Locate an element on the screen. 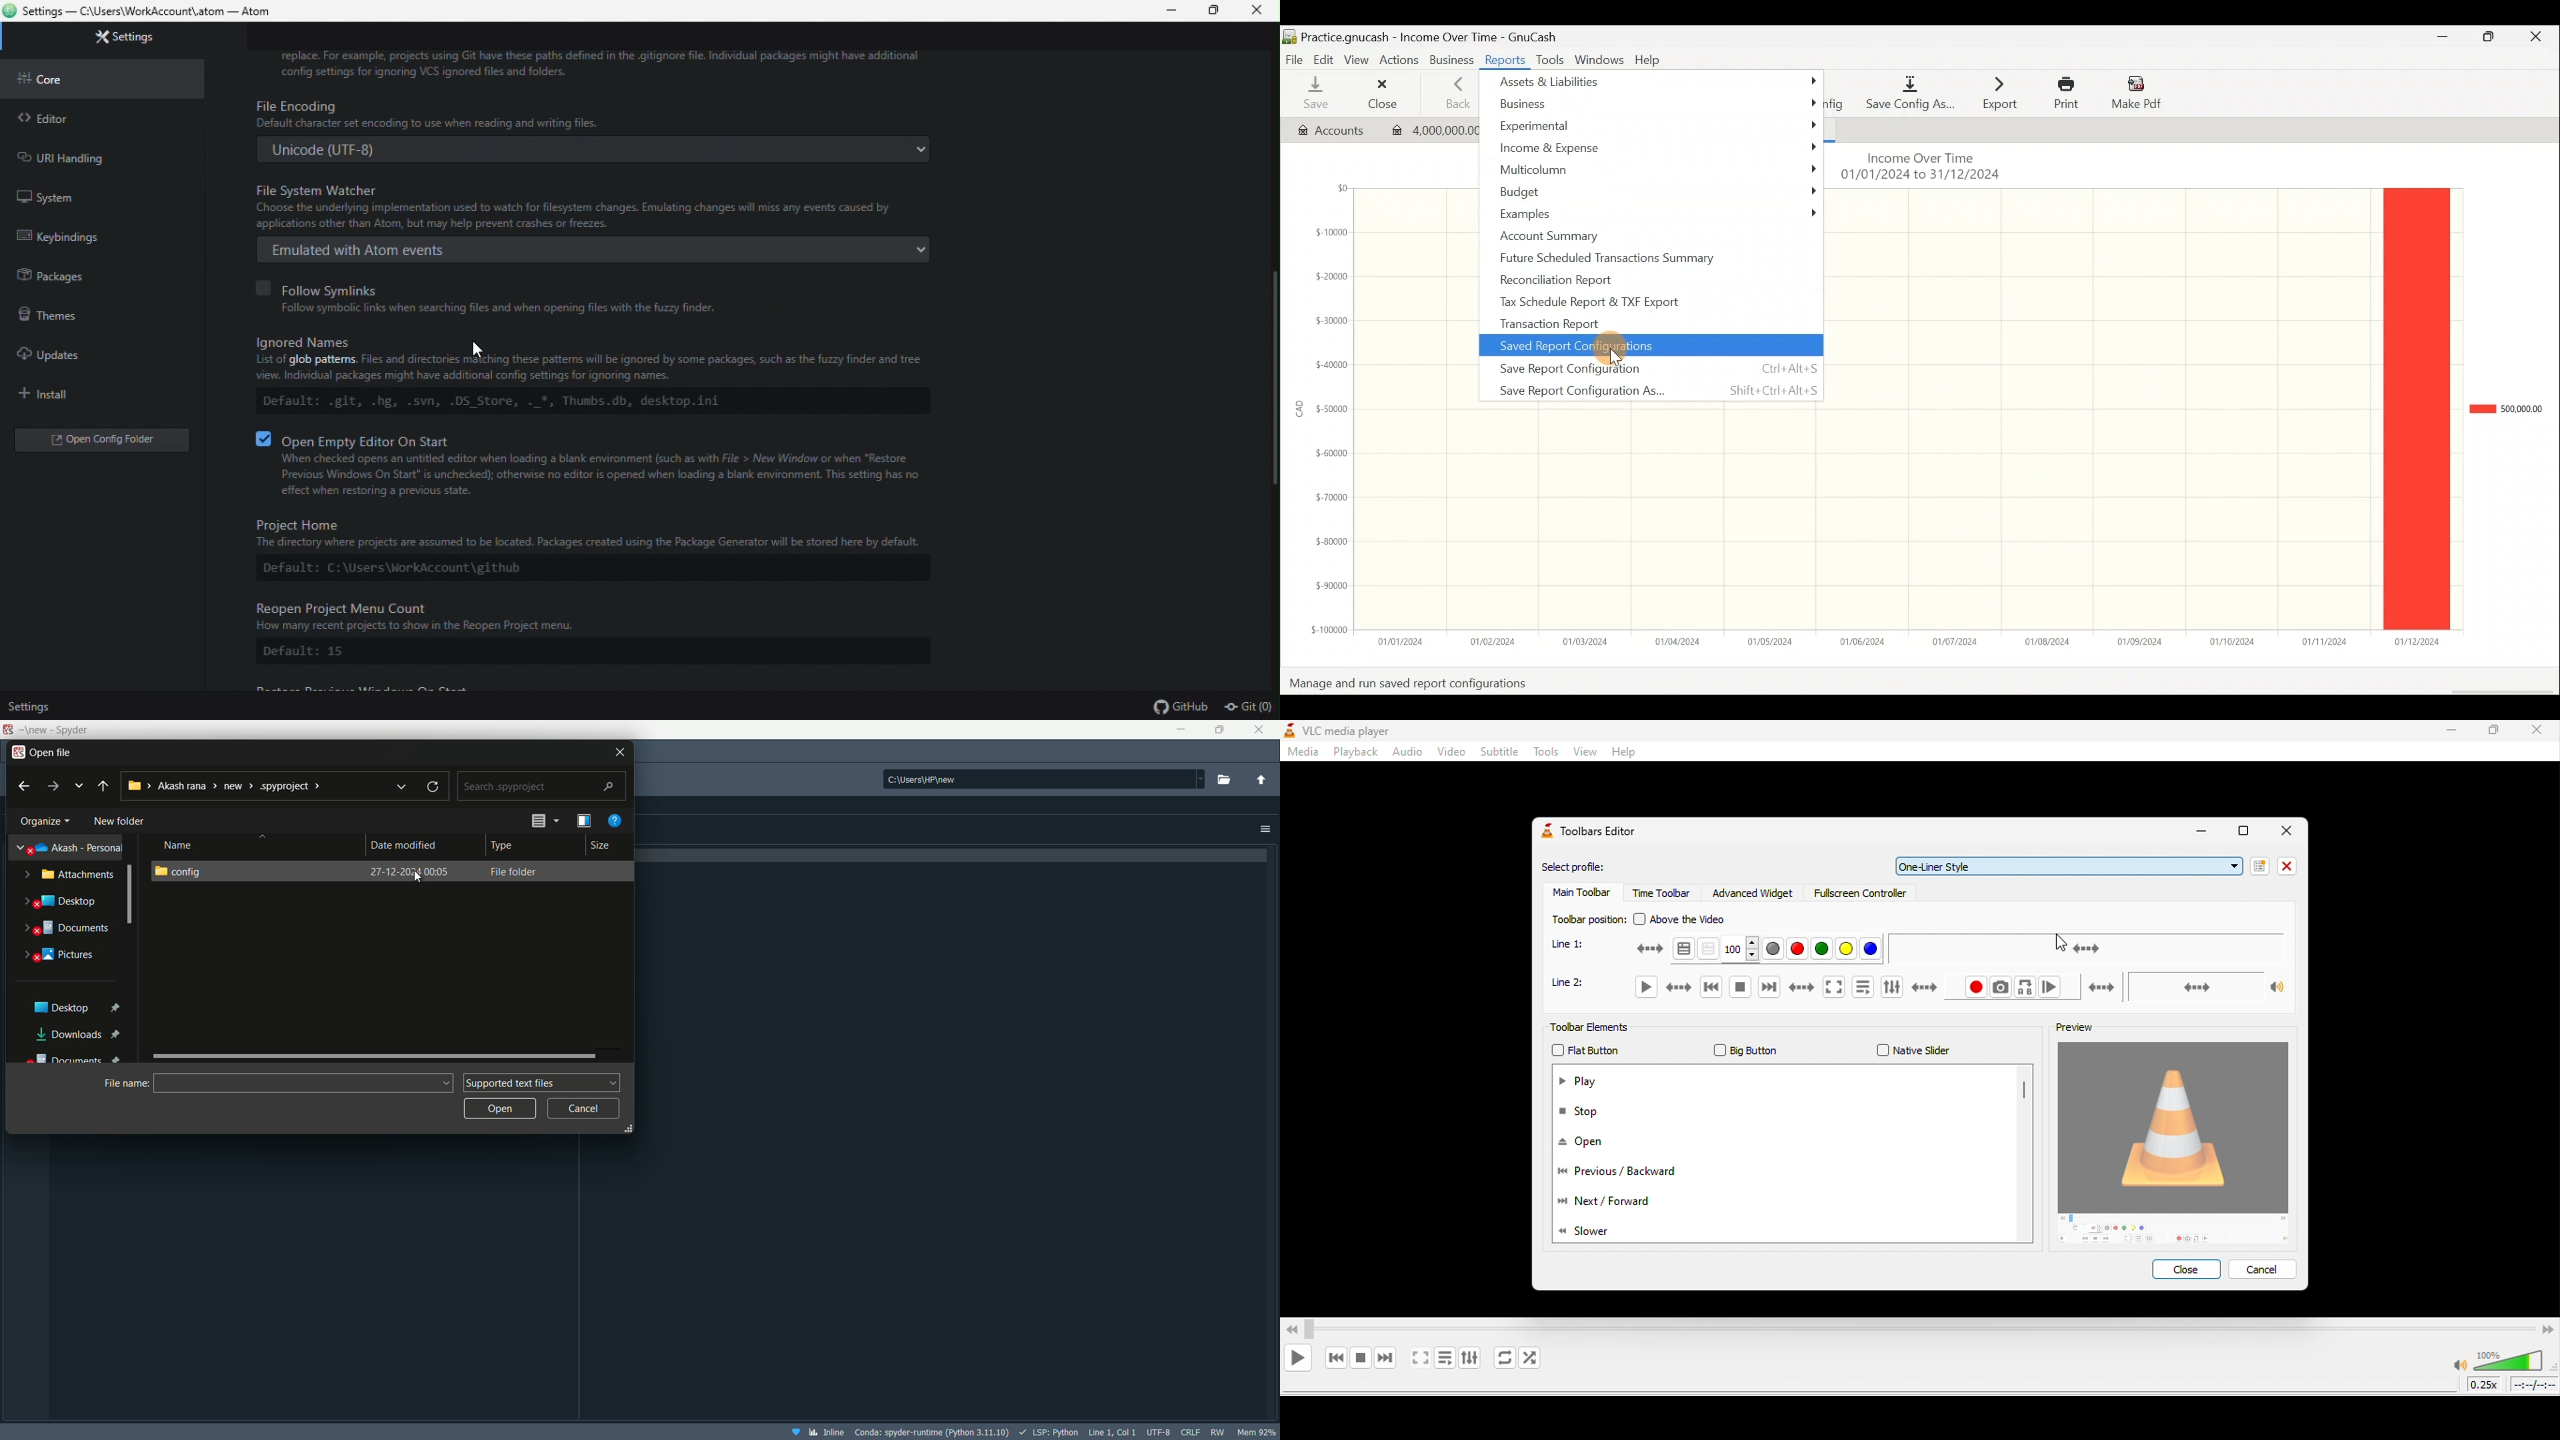  app icon is located at coordinates (17, 751).